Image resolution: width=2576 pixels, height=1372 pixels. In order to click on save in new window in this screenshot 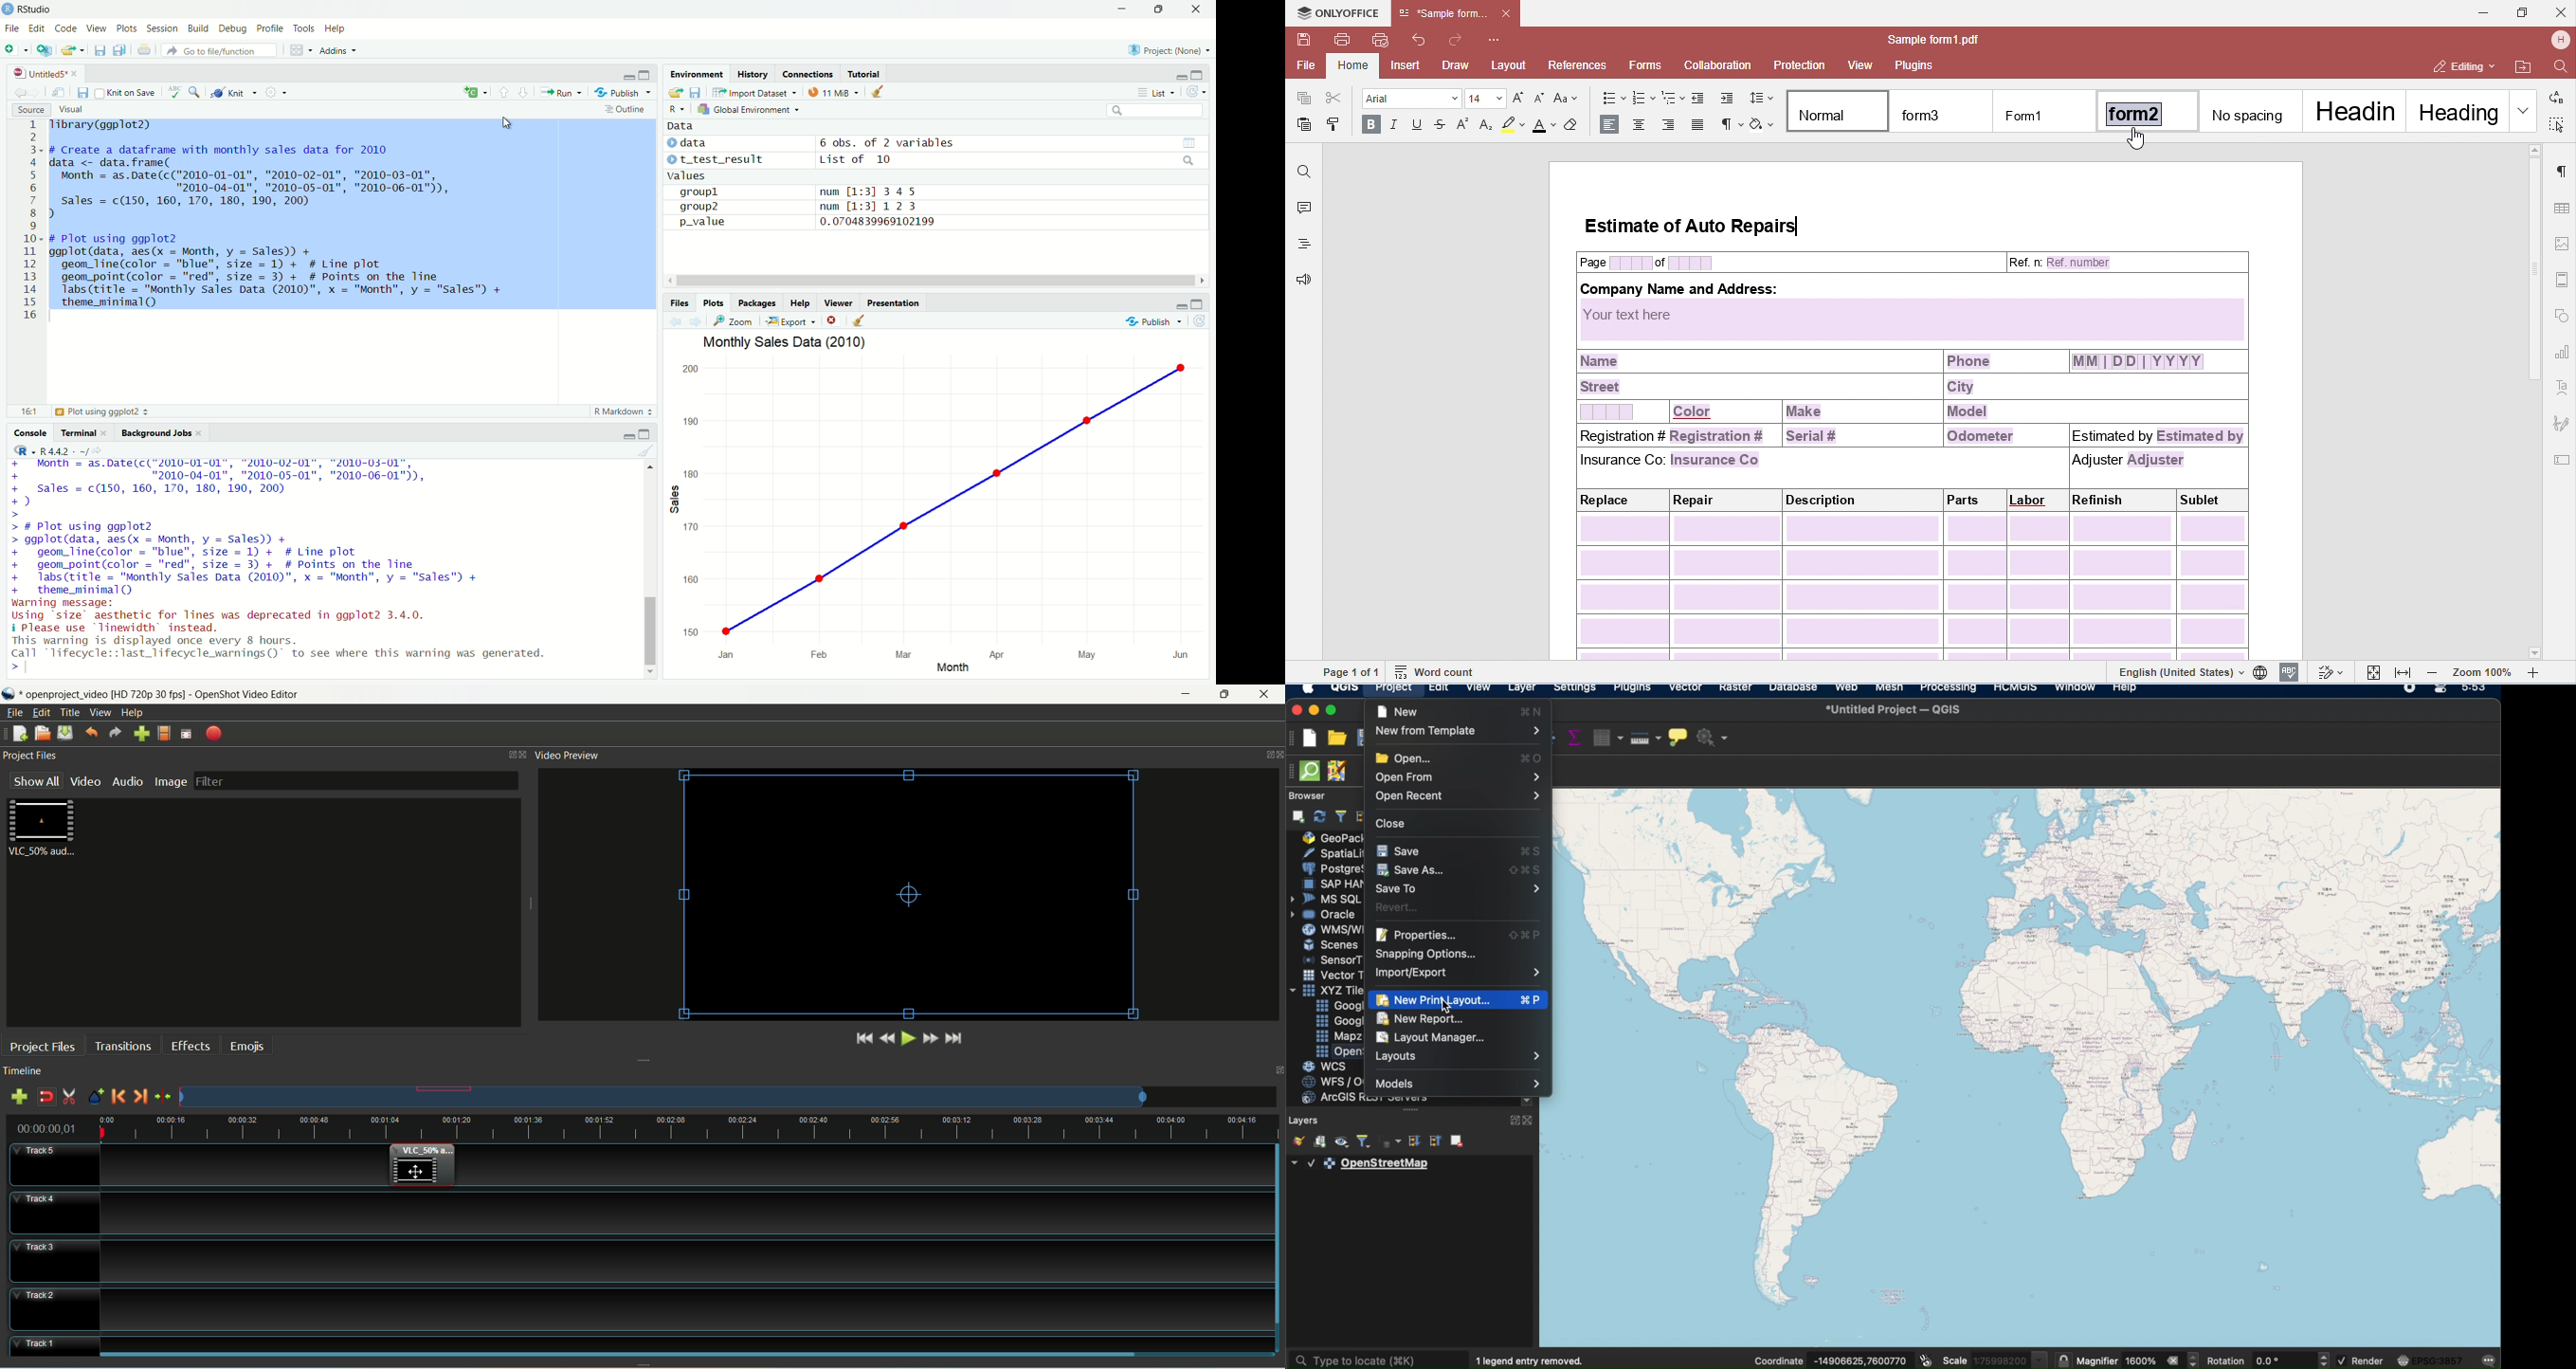, I will do `click(59, 90)`.